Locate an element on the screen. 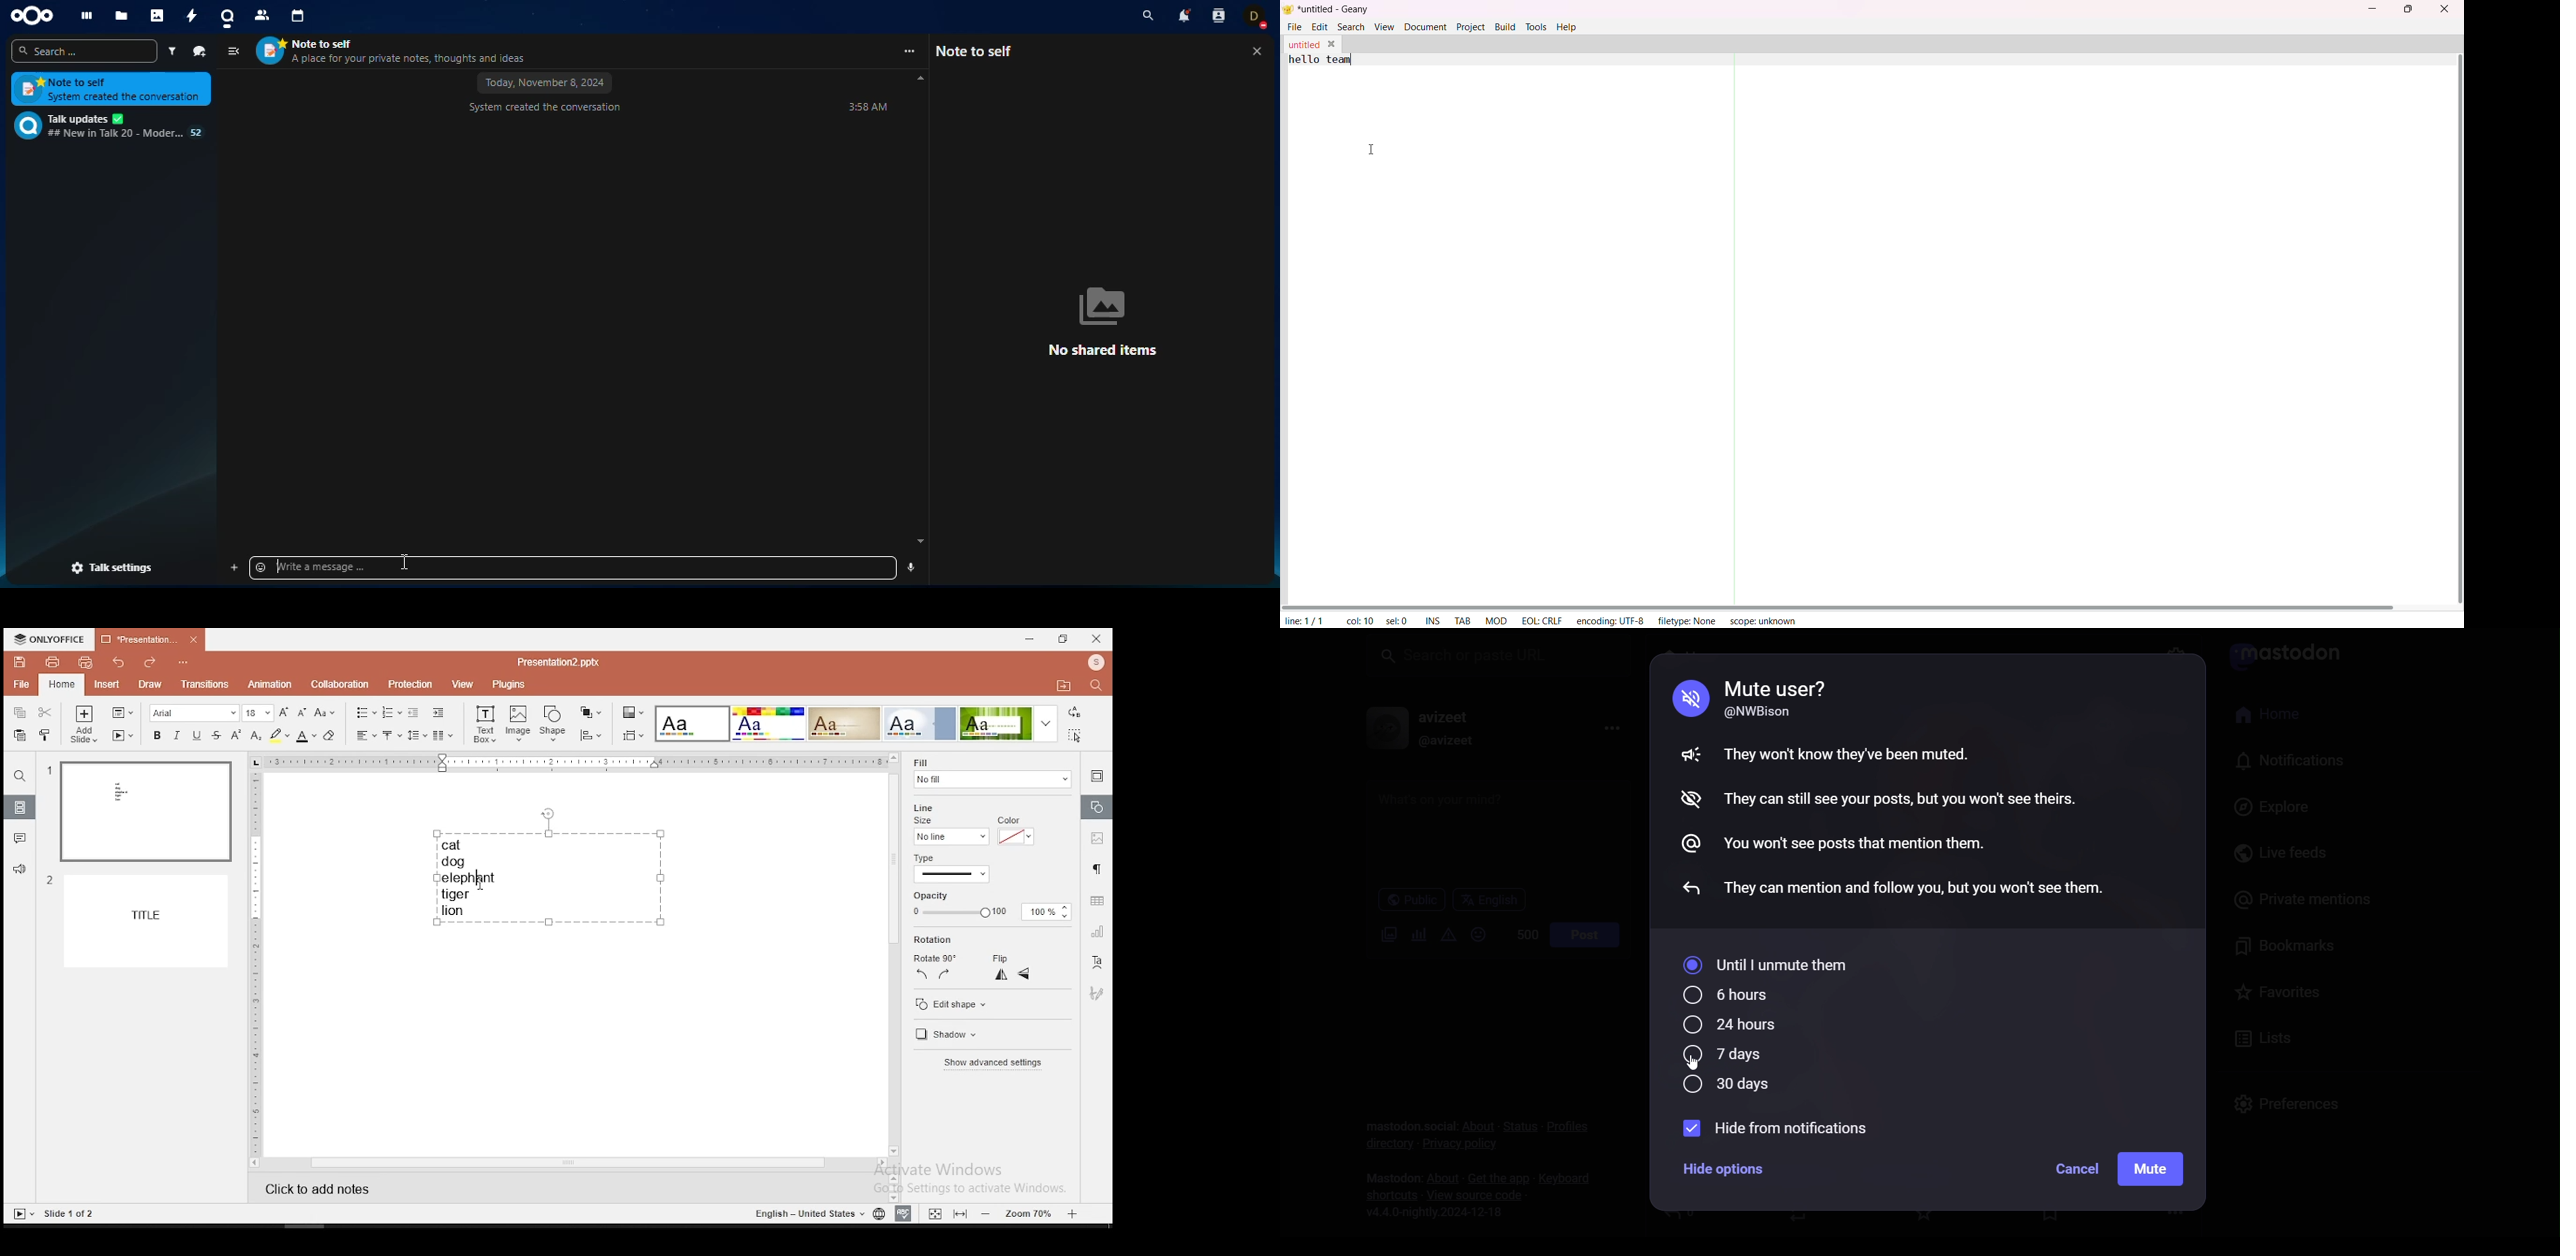 The width and height of the screenshot is (2576, 1260). home is located at coordinates (60, 682).